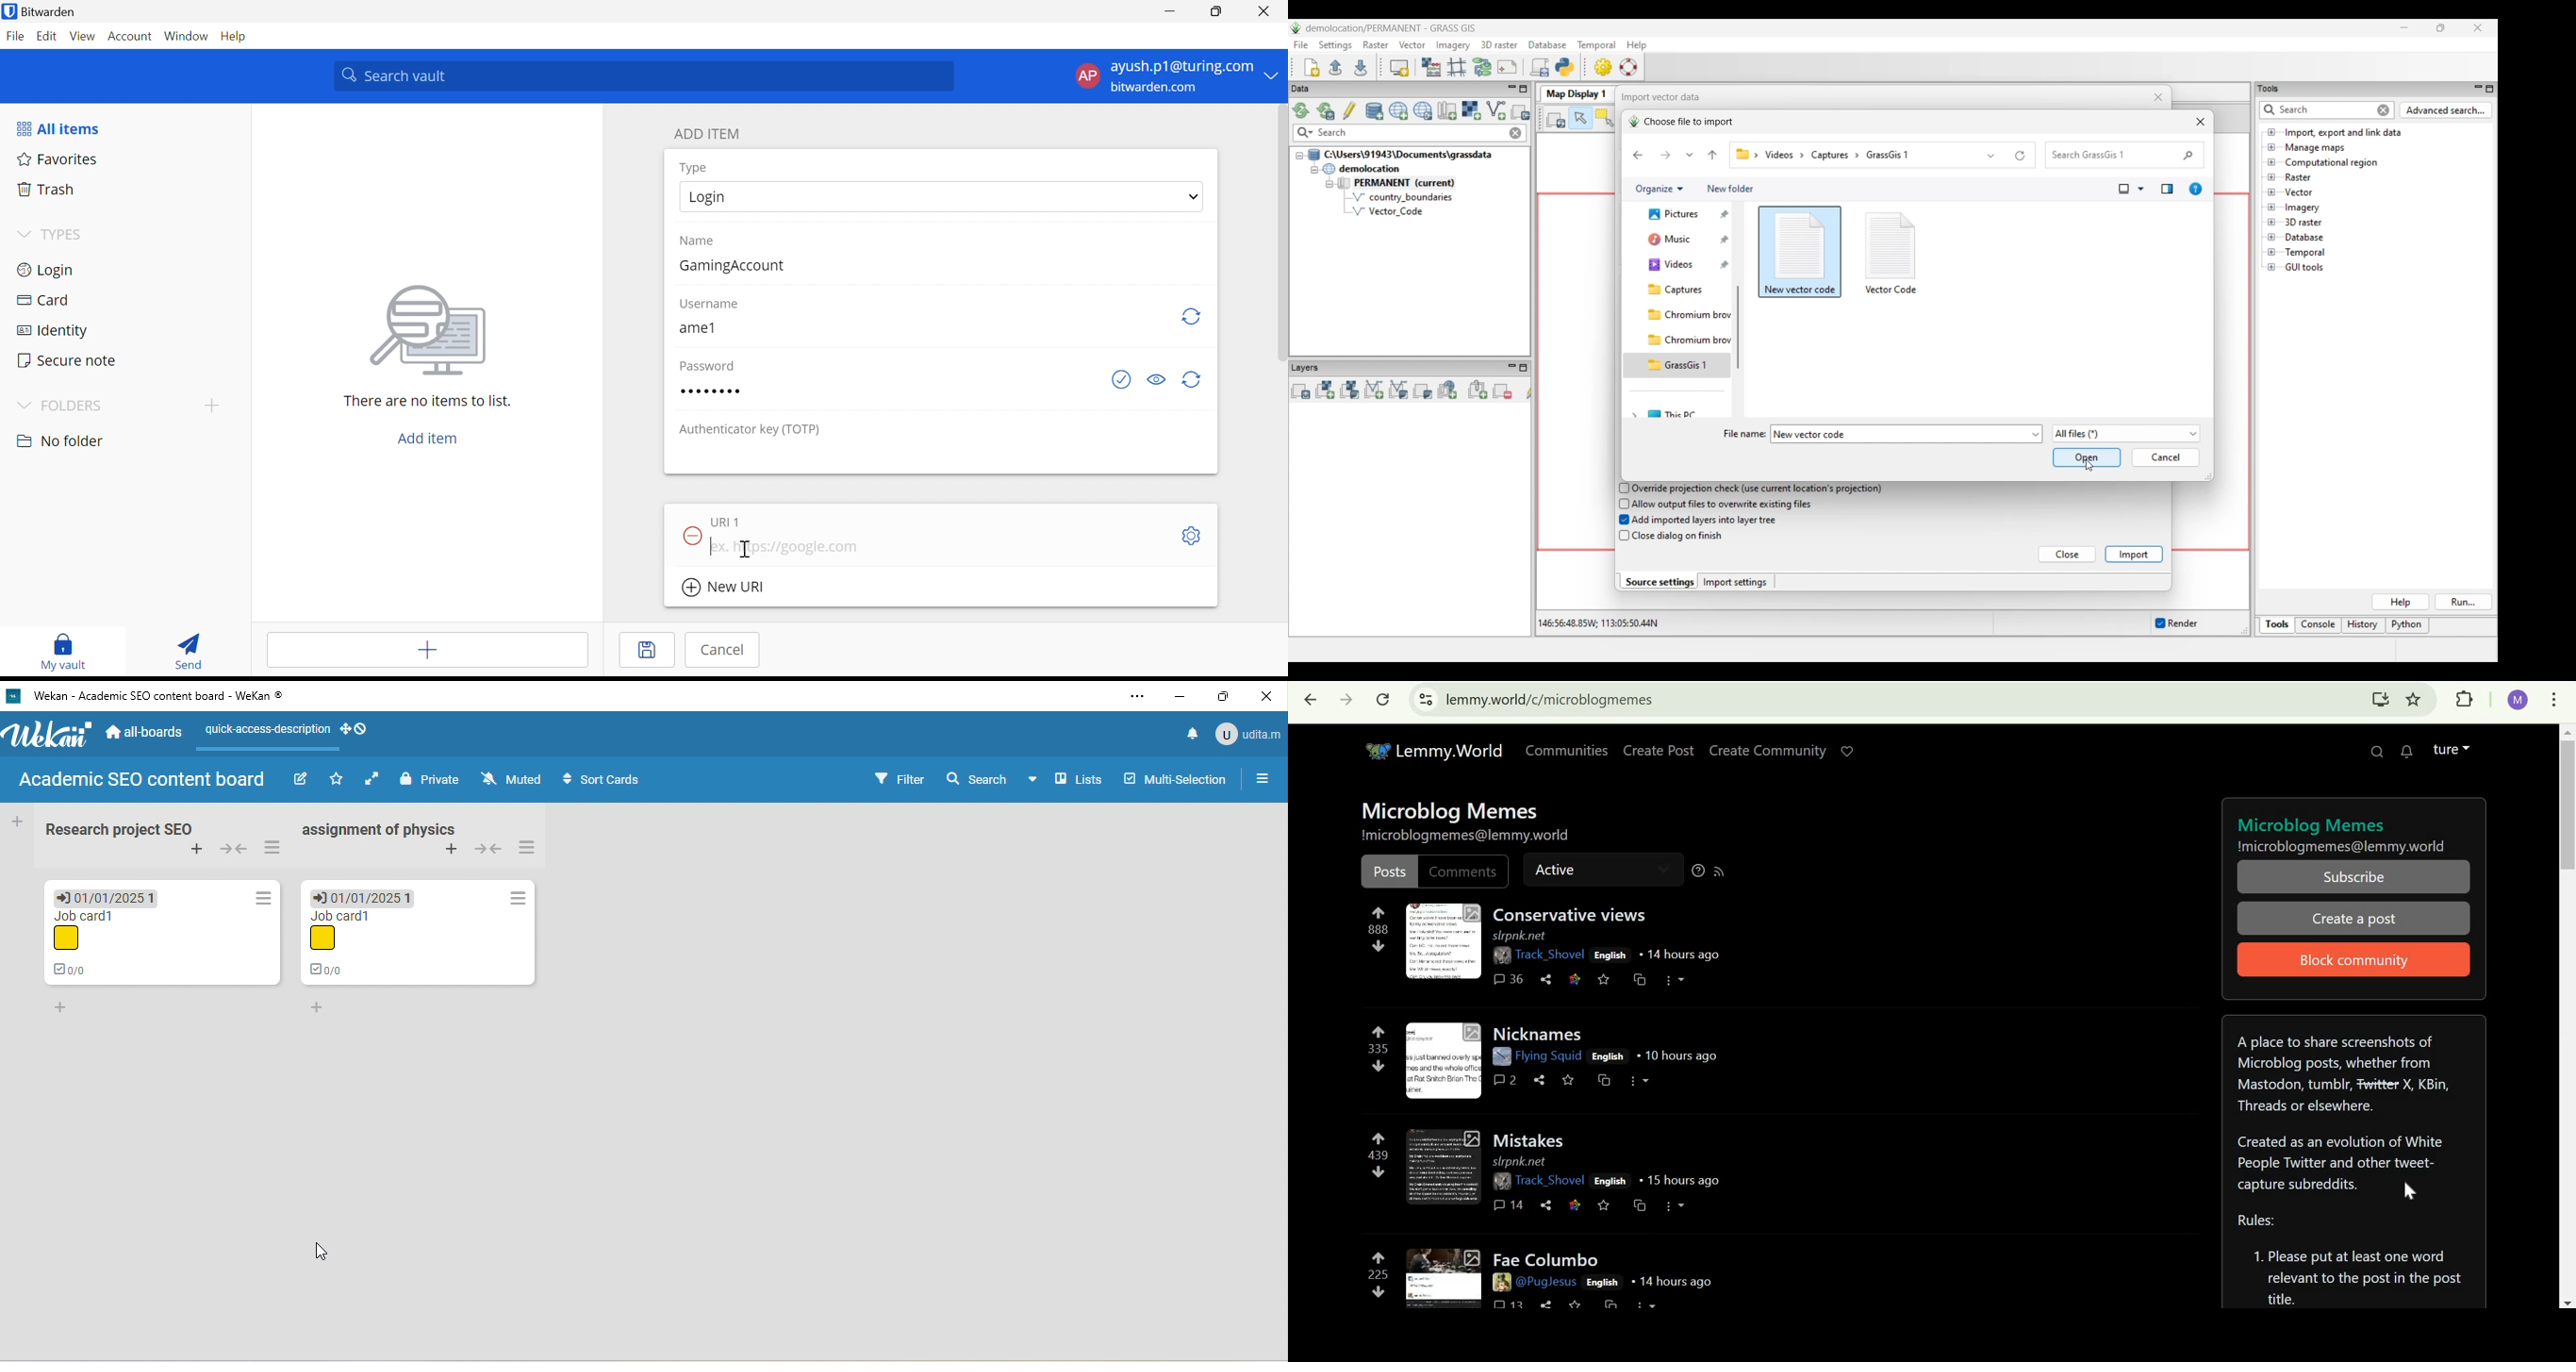 This screenshot has width=2576, height=1372. Describe the element at coordinates (1541, 1034) in the screenshot. I see `Nicknames` at that location.